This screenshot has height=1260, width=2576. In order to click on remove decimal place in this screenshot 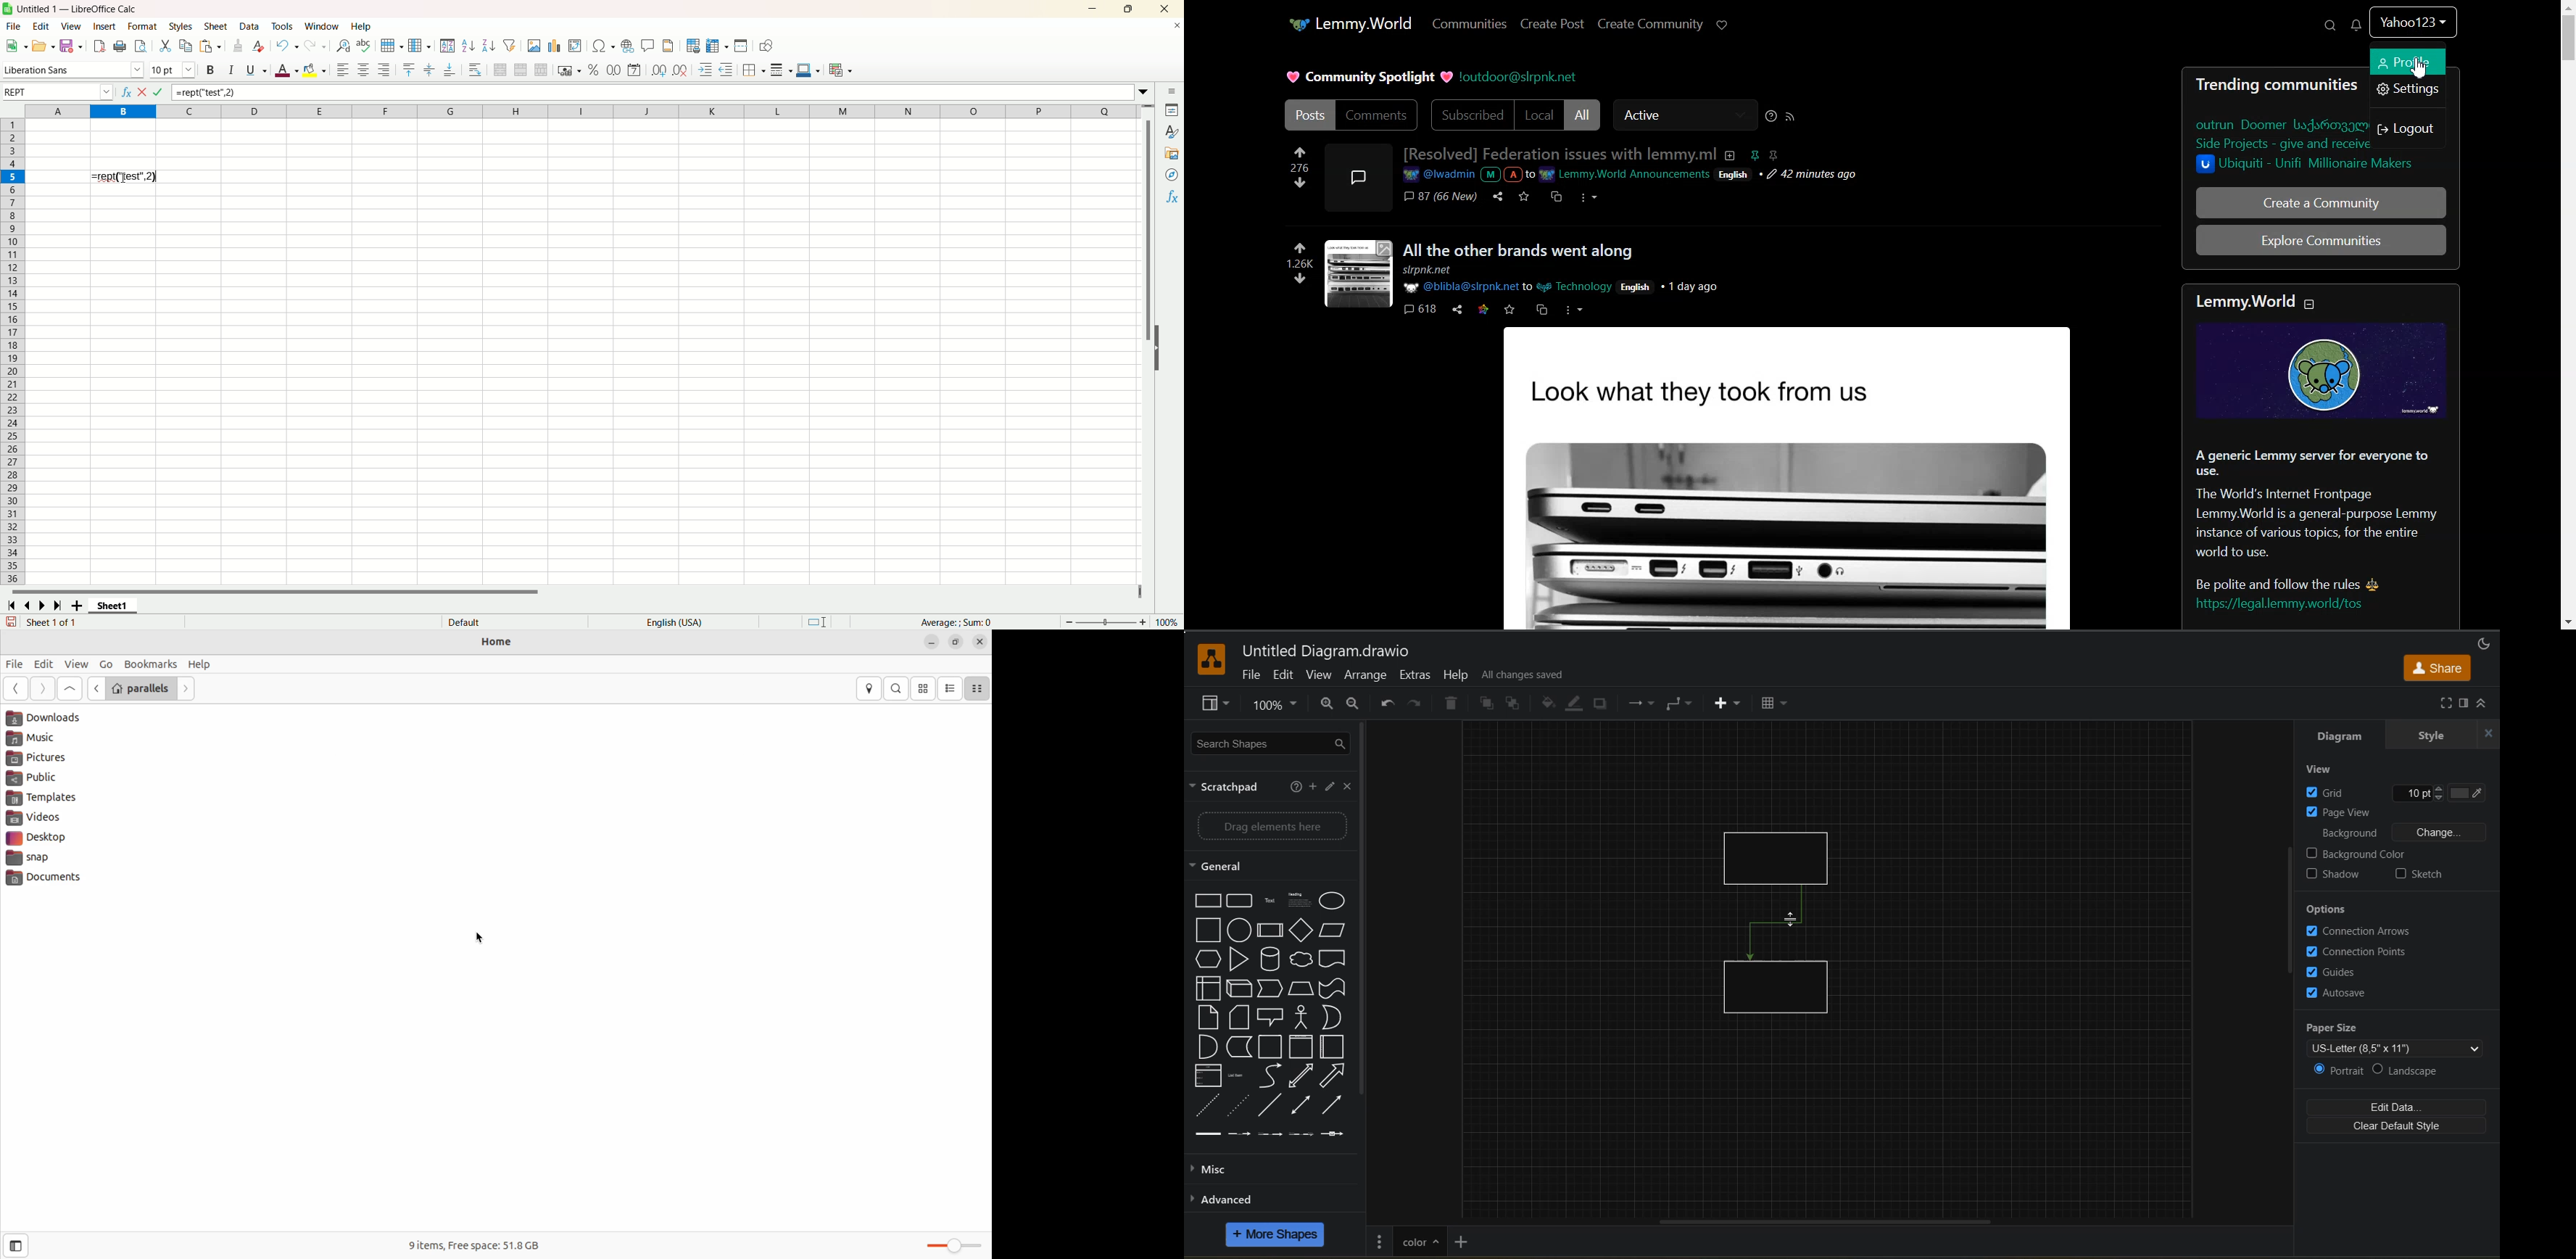, I will do `click(681, 70)`.